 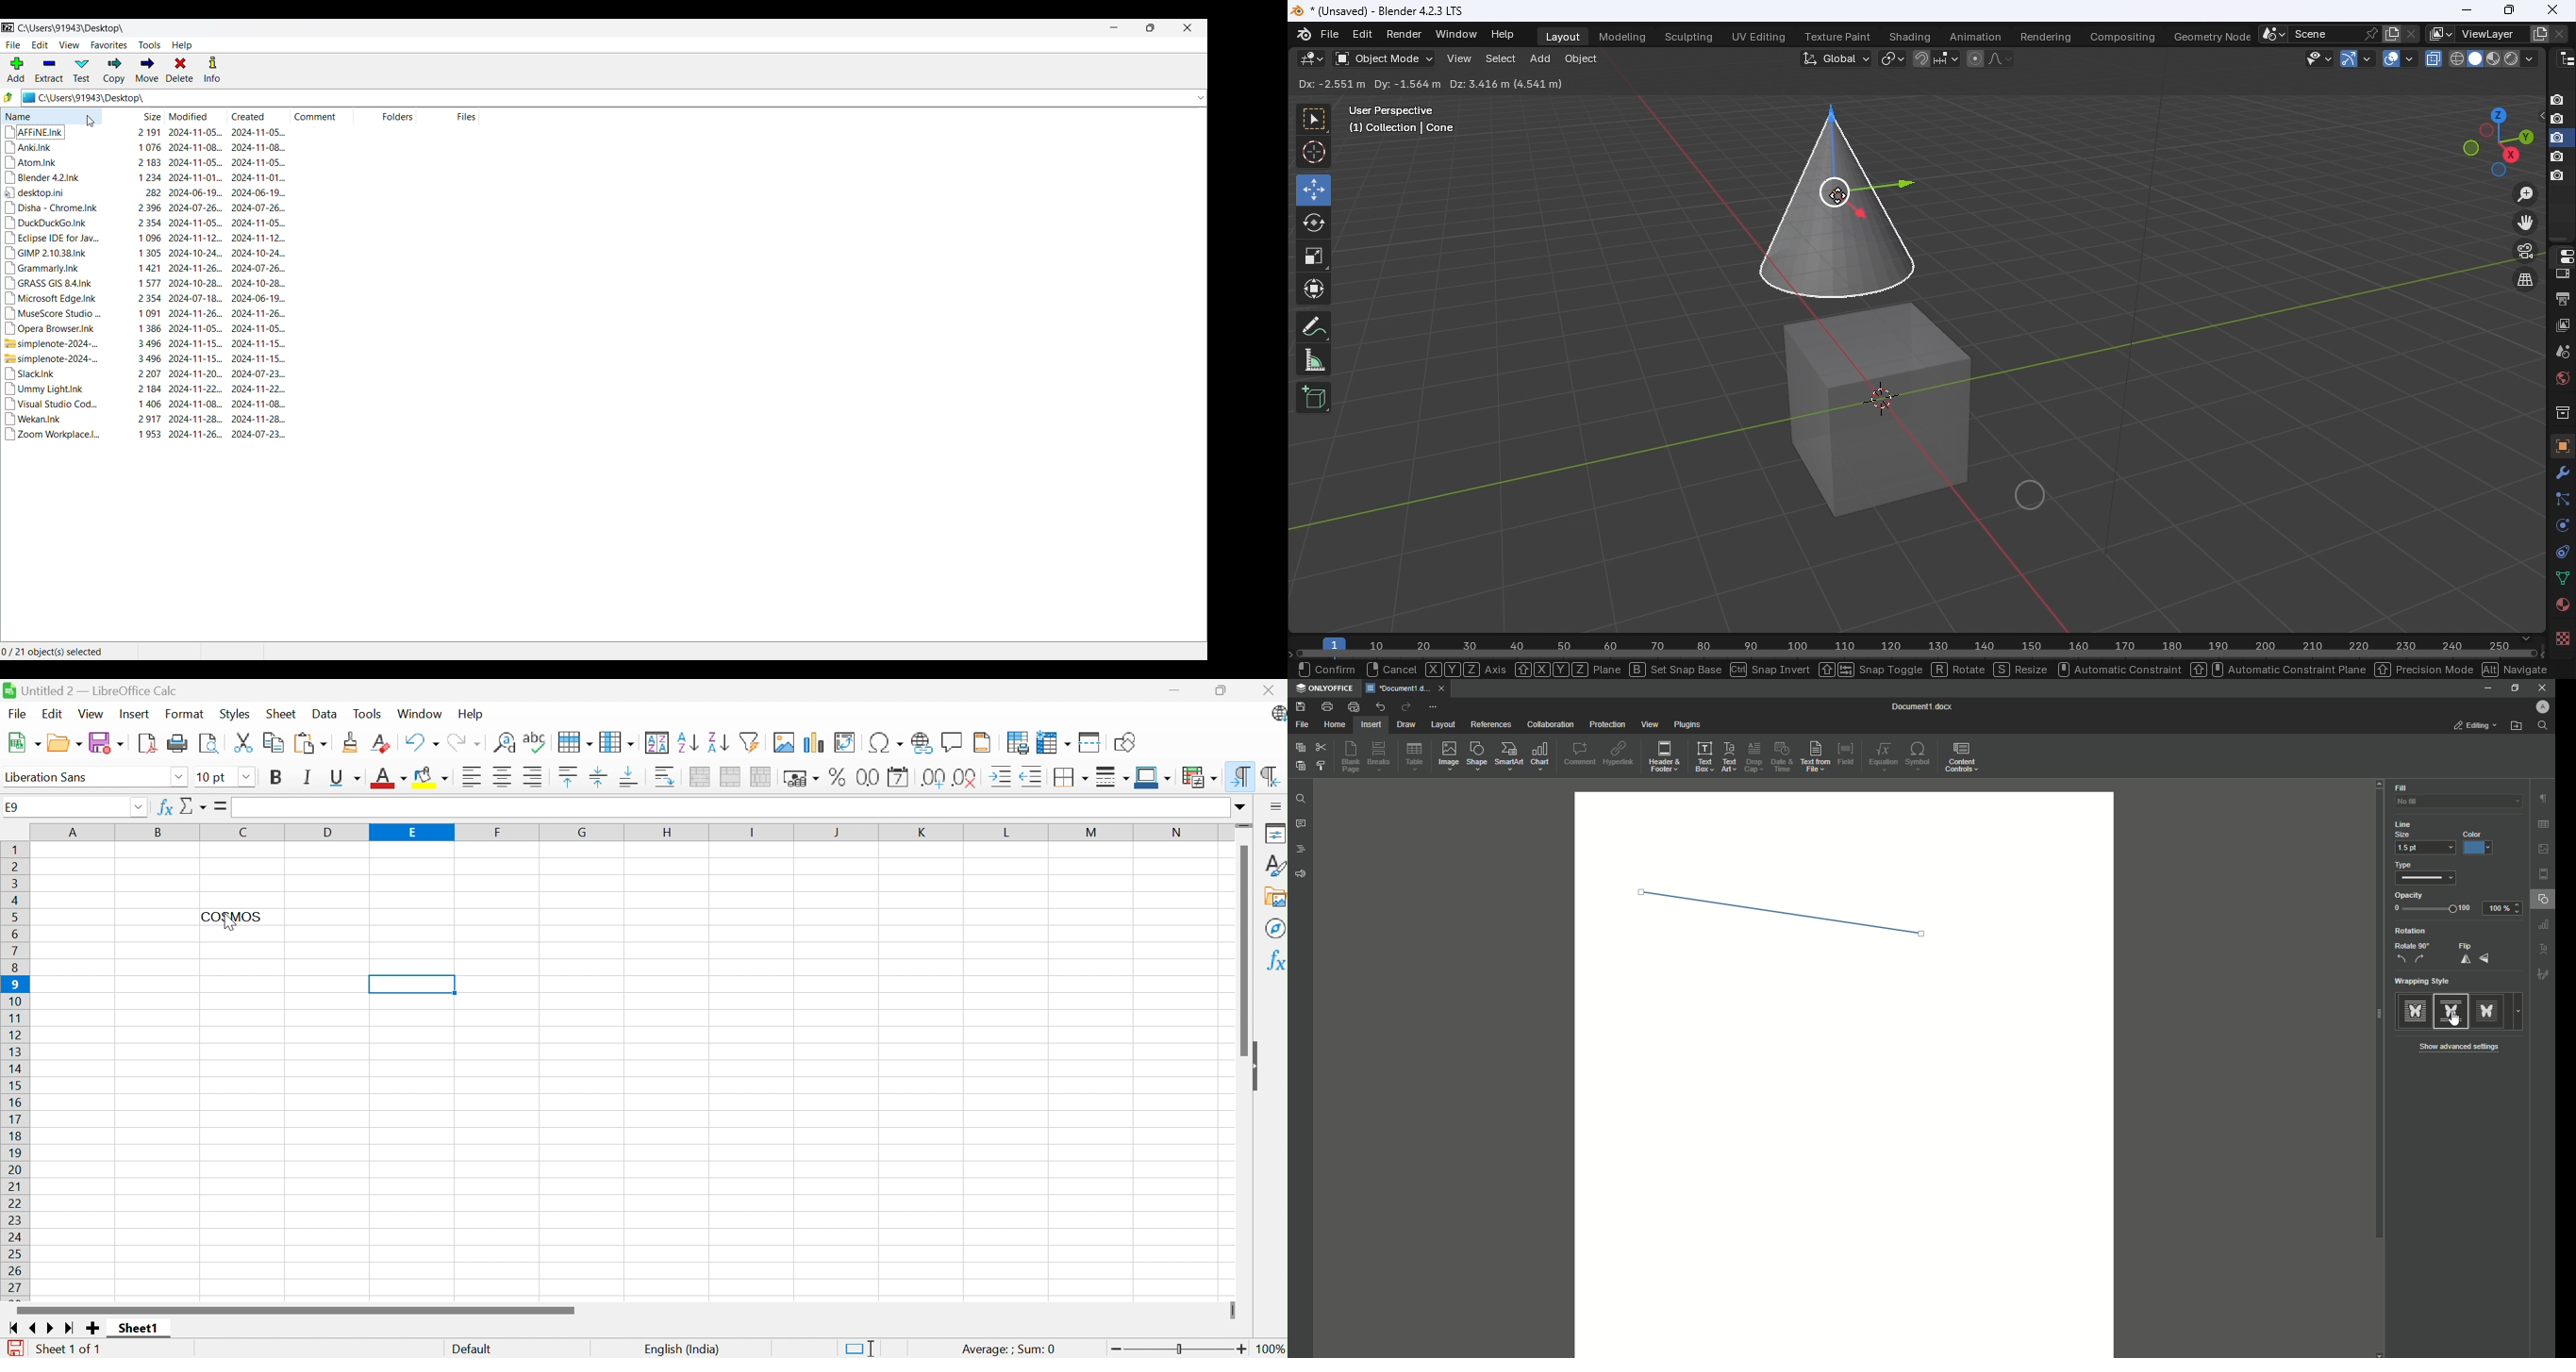 I want to click on Material, so click(x=2561, y=605).